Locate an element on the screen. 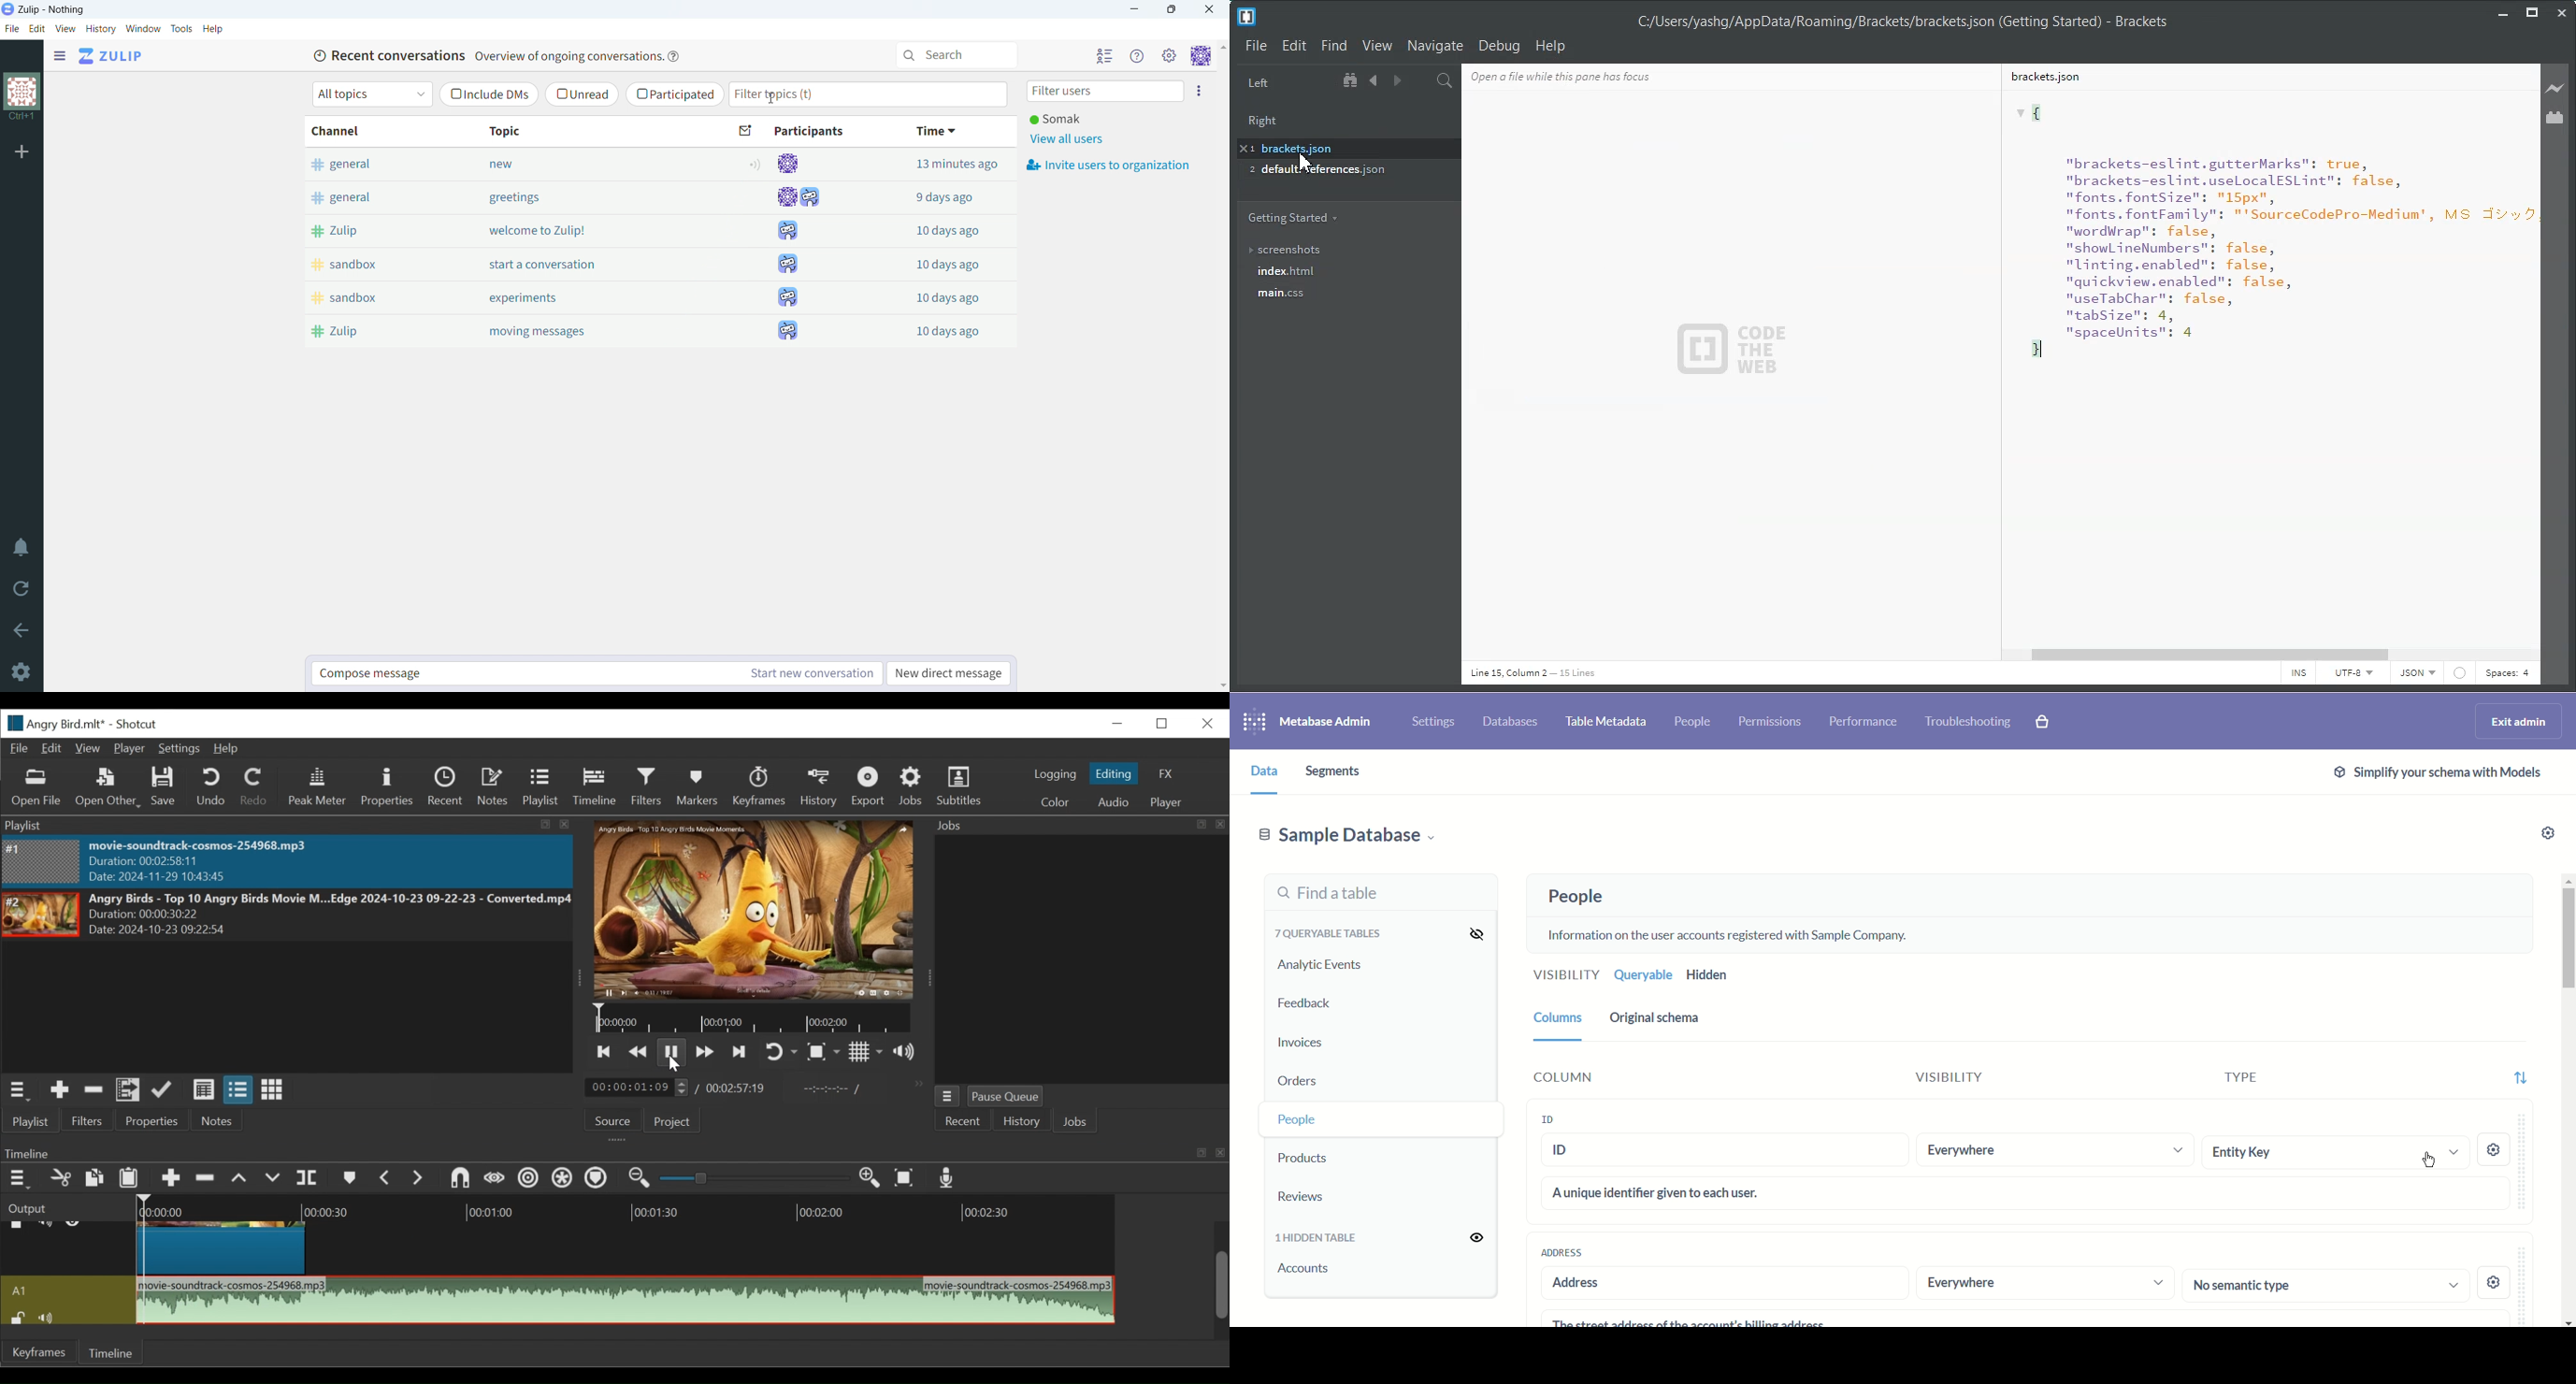 Image resolution: width=2576 pixels, height=1400 pixels. Navigate Backward is located at coordinates (1374, 80).